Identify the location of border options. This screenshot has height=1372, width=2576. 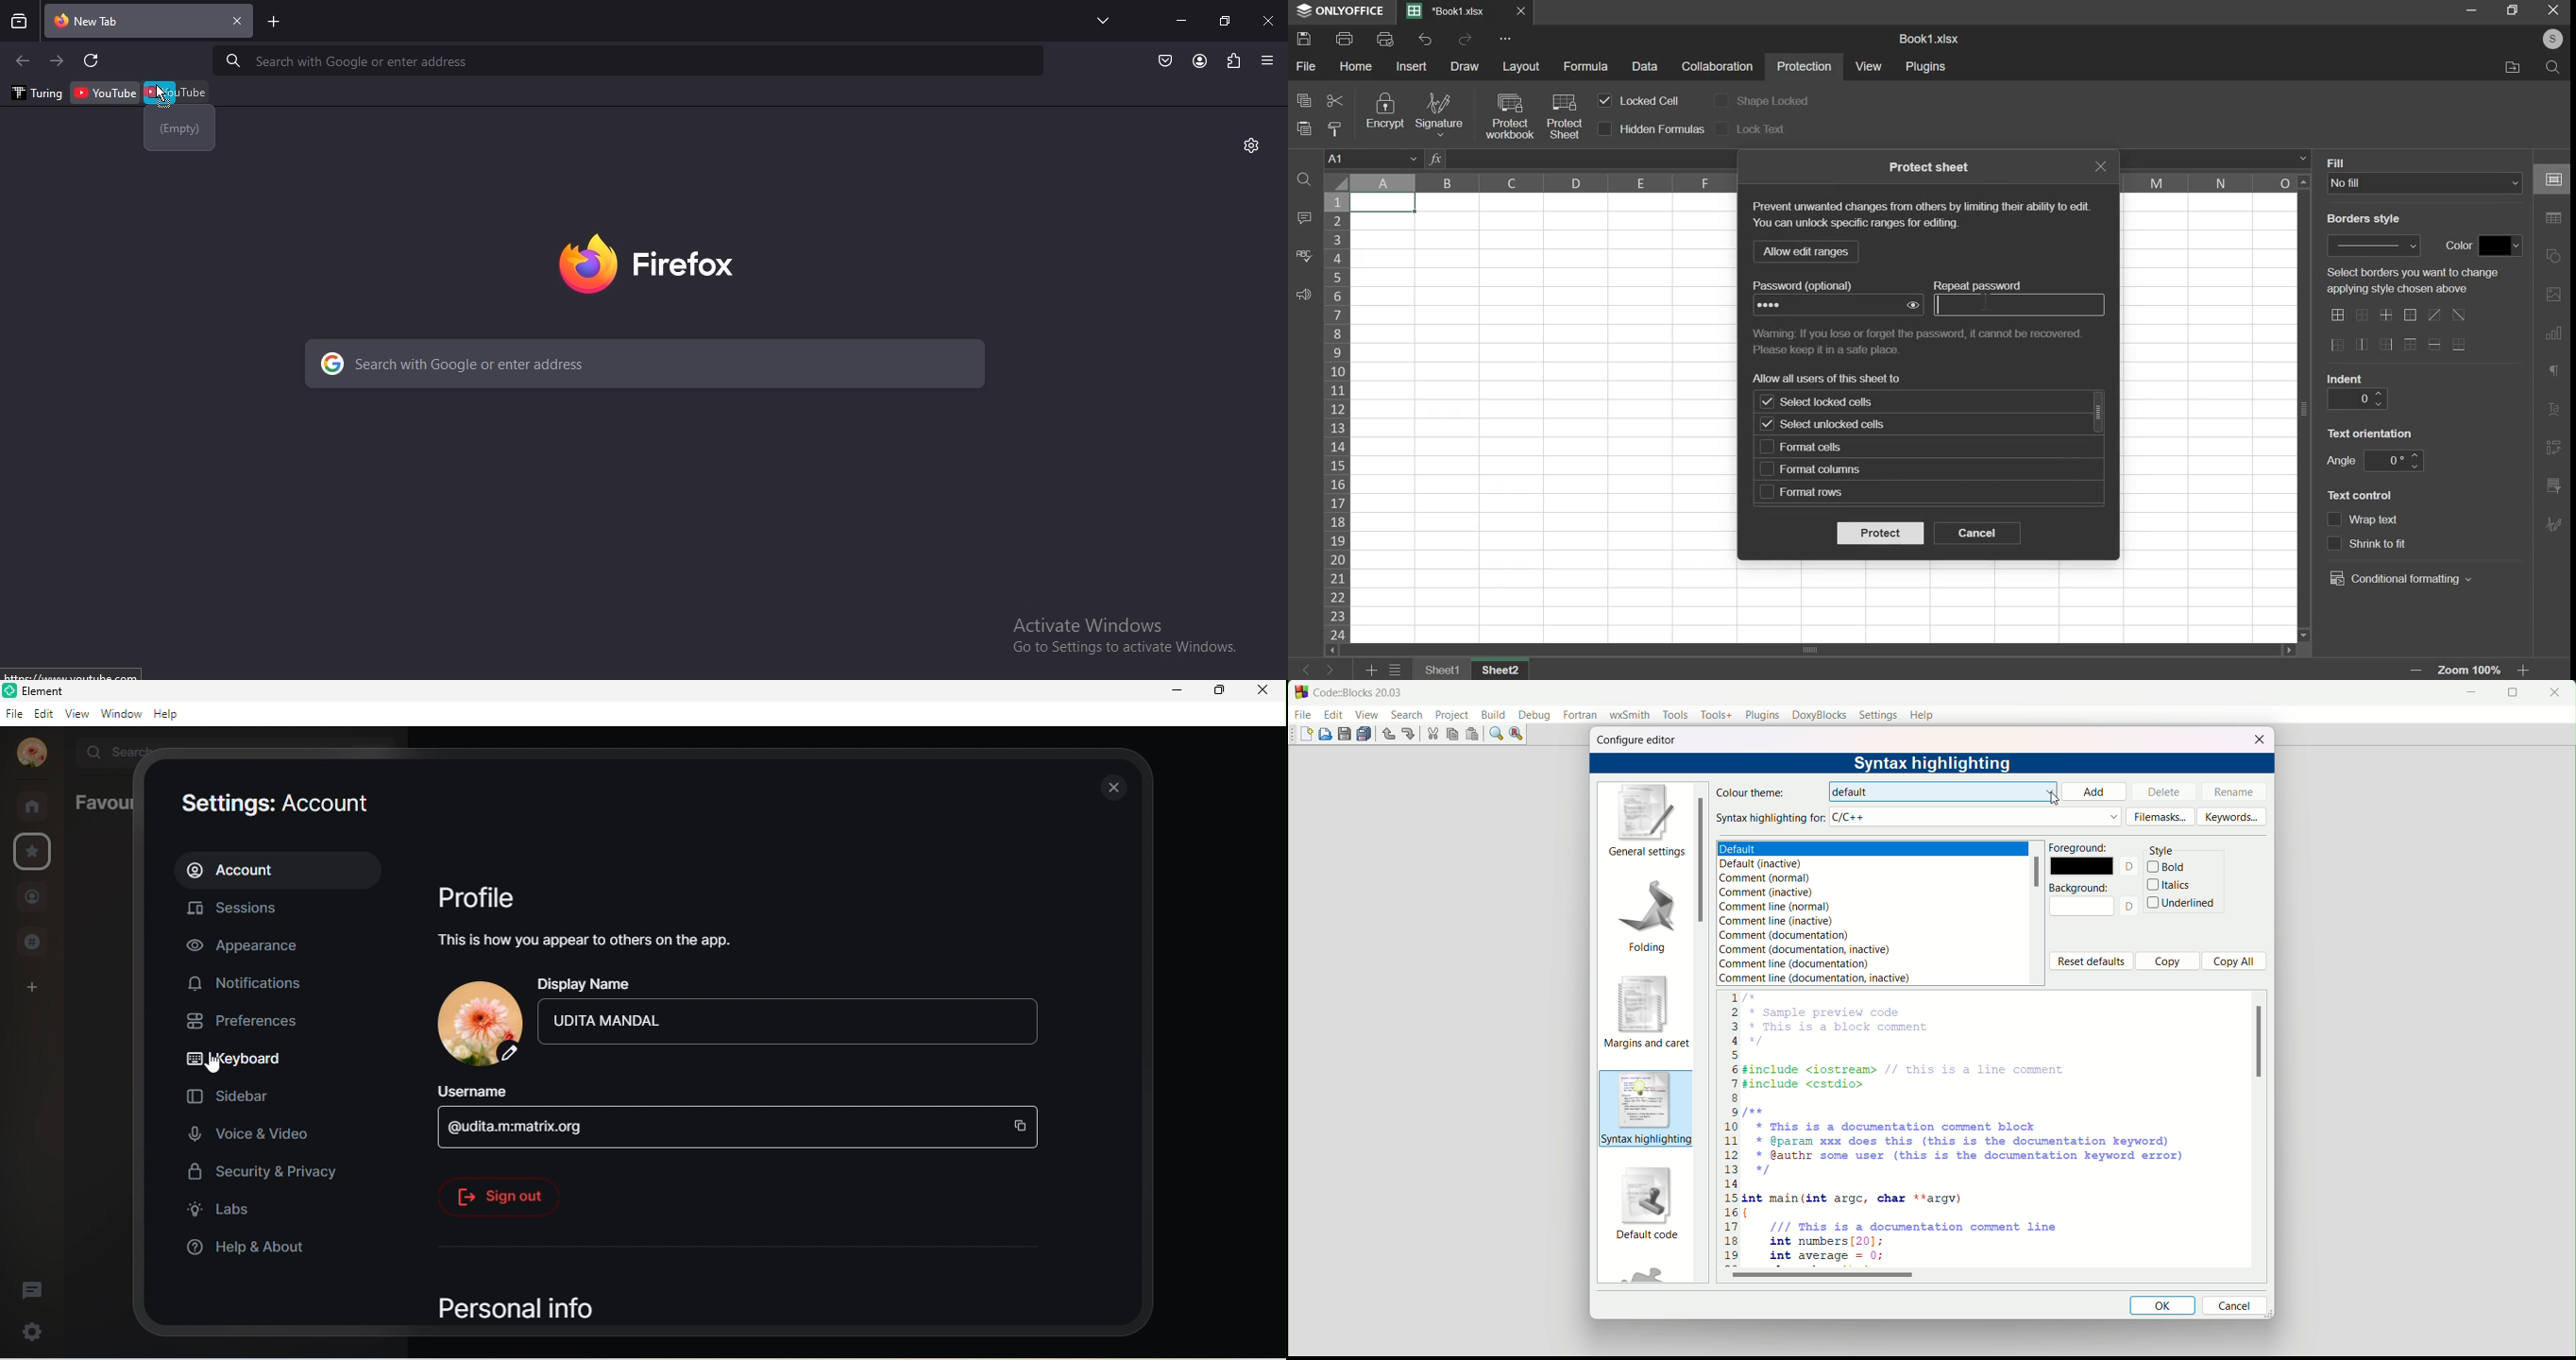
(2337, 345).